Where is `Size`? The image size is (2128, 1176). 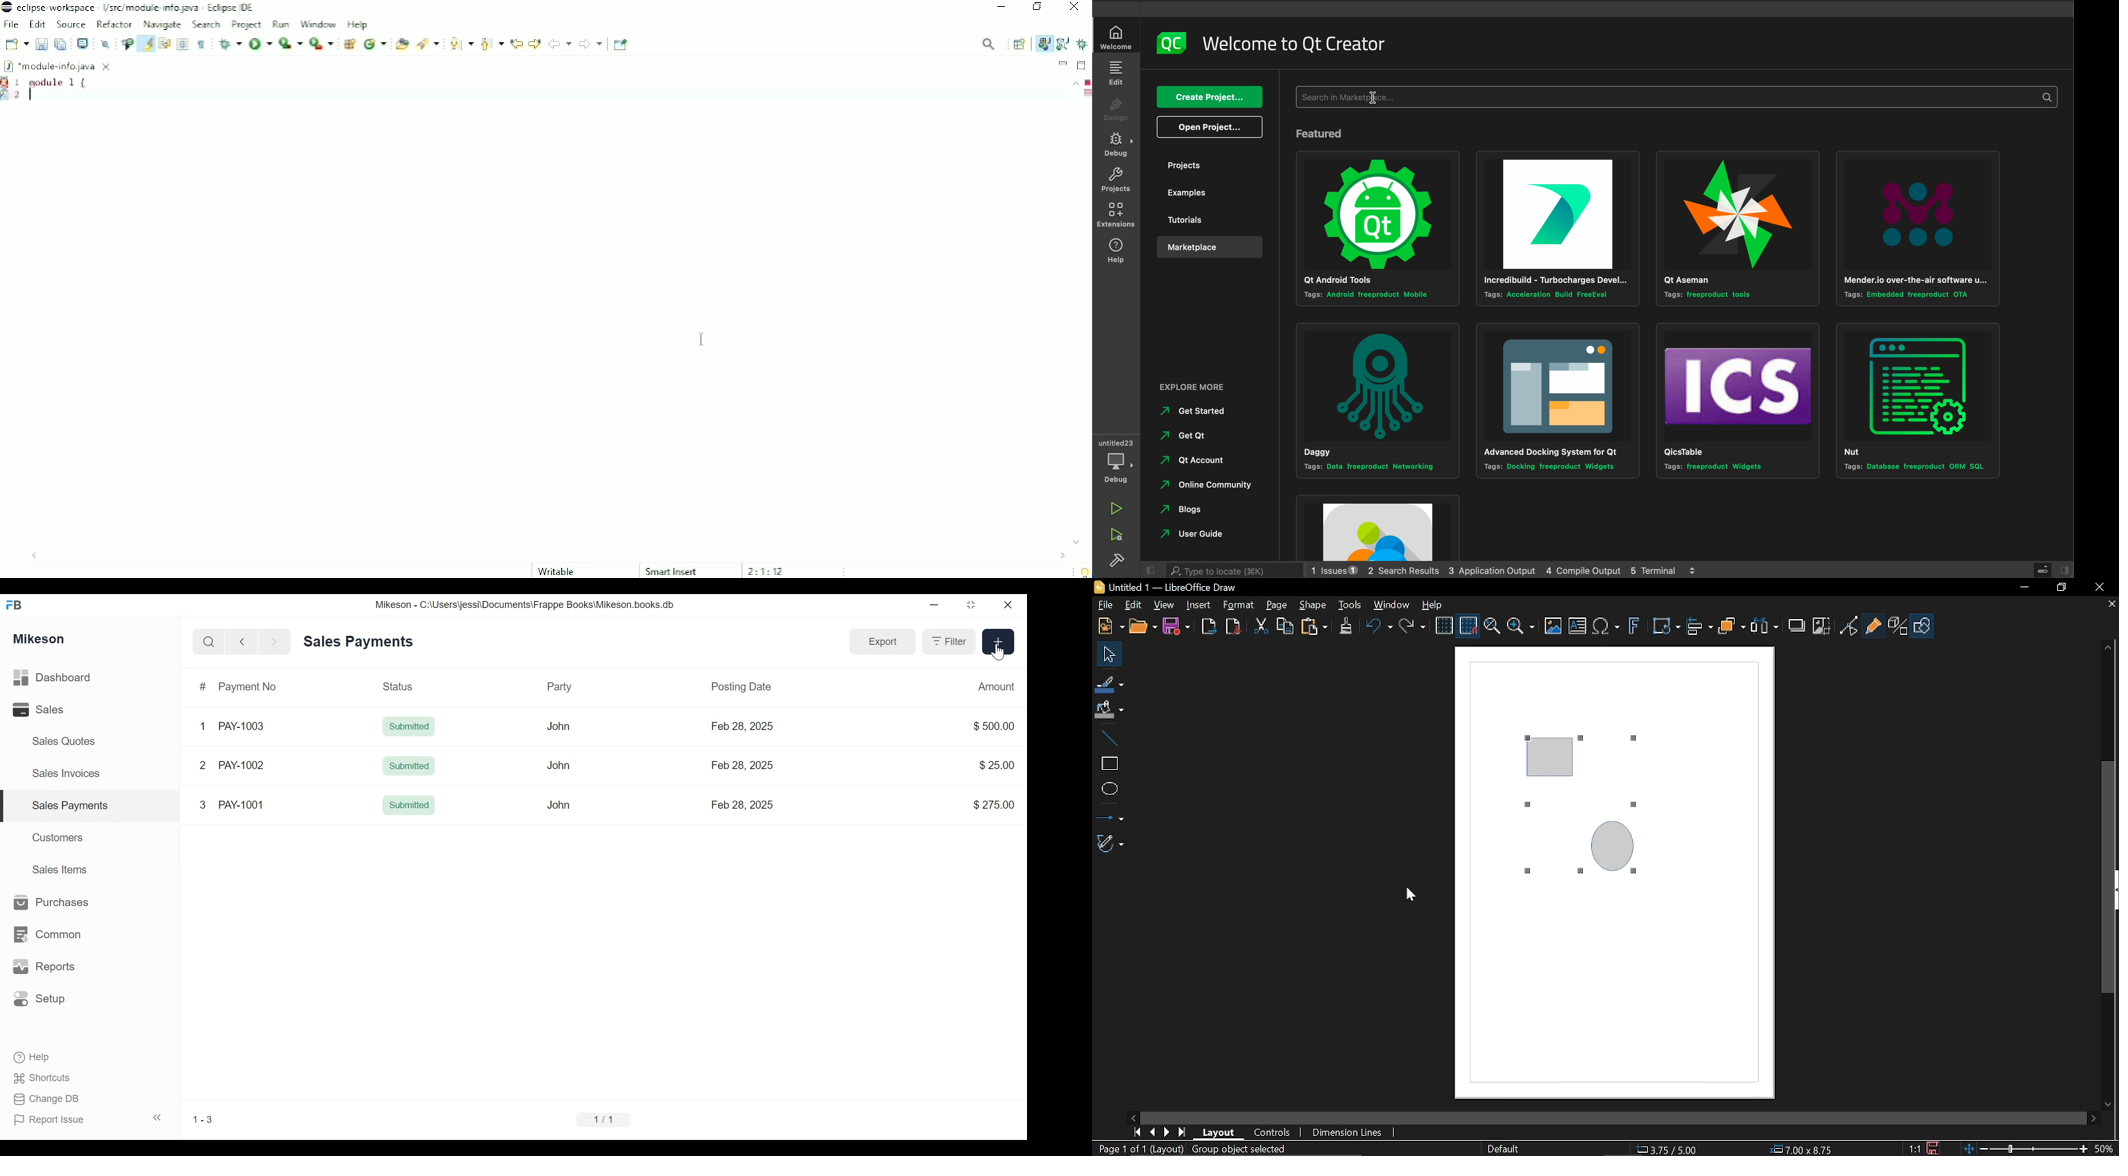
Size is located at coordinates (1807, 1150).